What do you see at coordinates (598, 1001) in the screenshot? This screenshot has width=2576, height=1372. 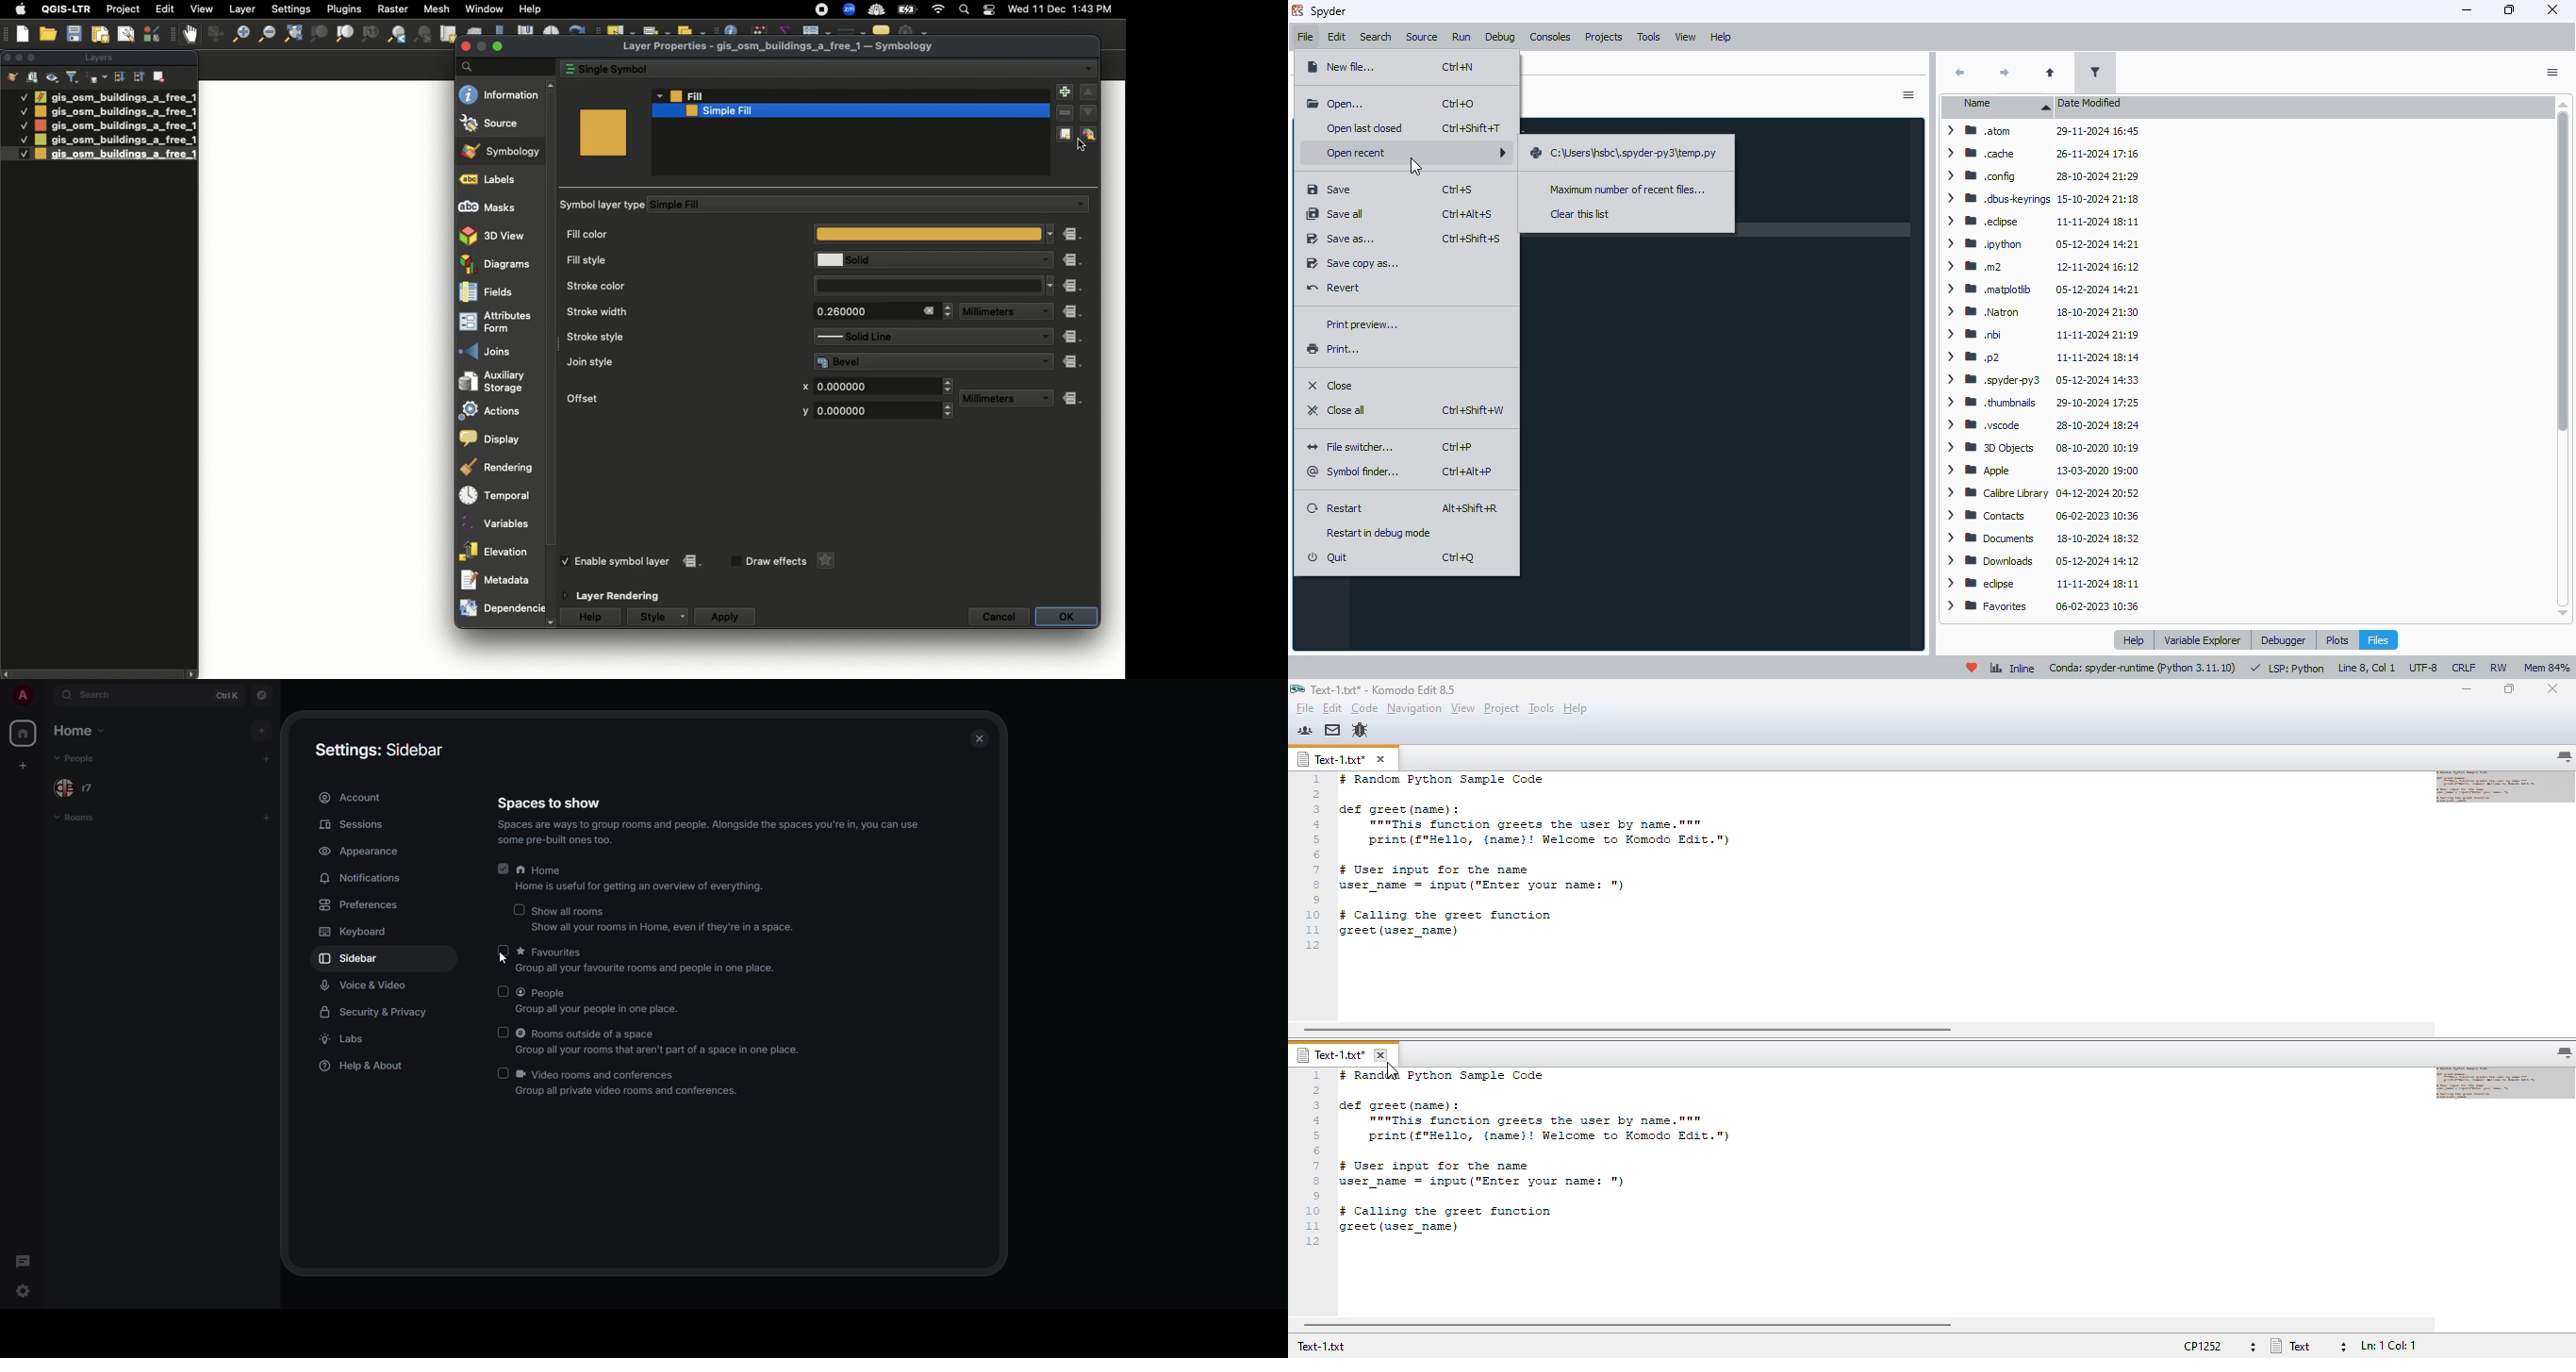 I see `People Group all your people in one place.` at bounding box center [598, 1001].